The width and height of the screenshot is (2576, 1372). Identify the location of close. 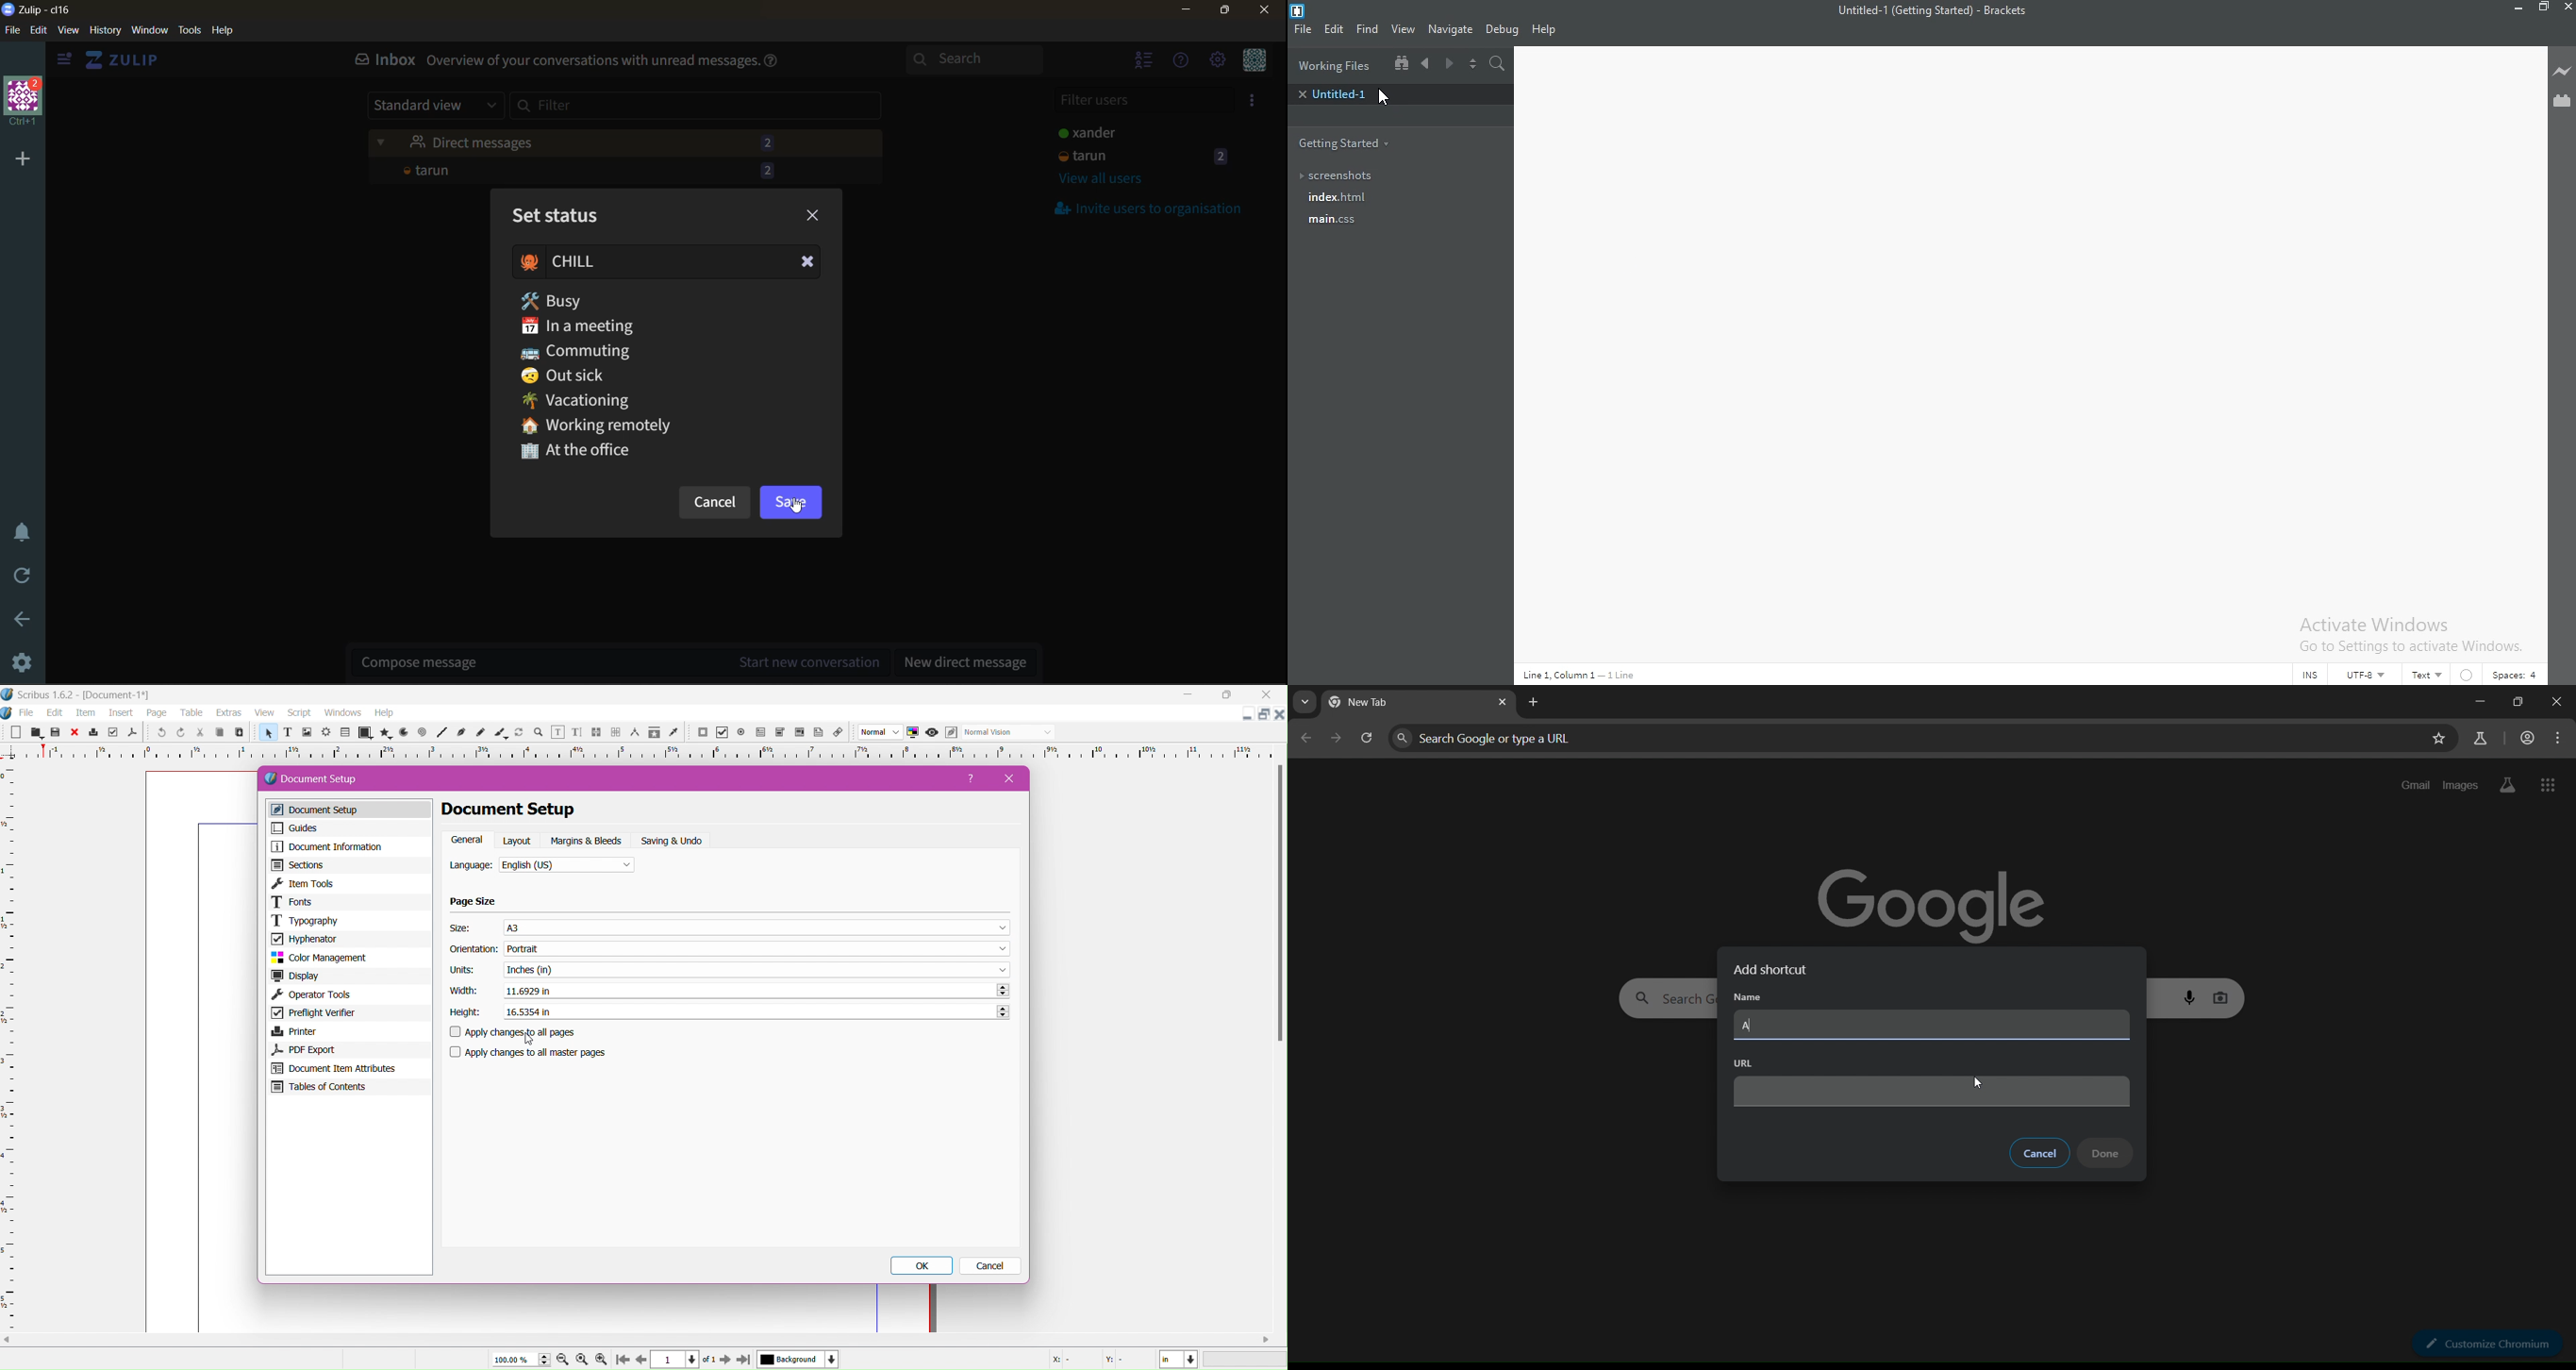
(1267, 12).